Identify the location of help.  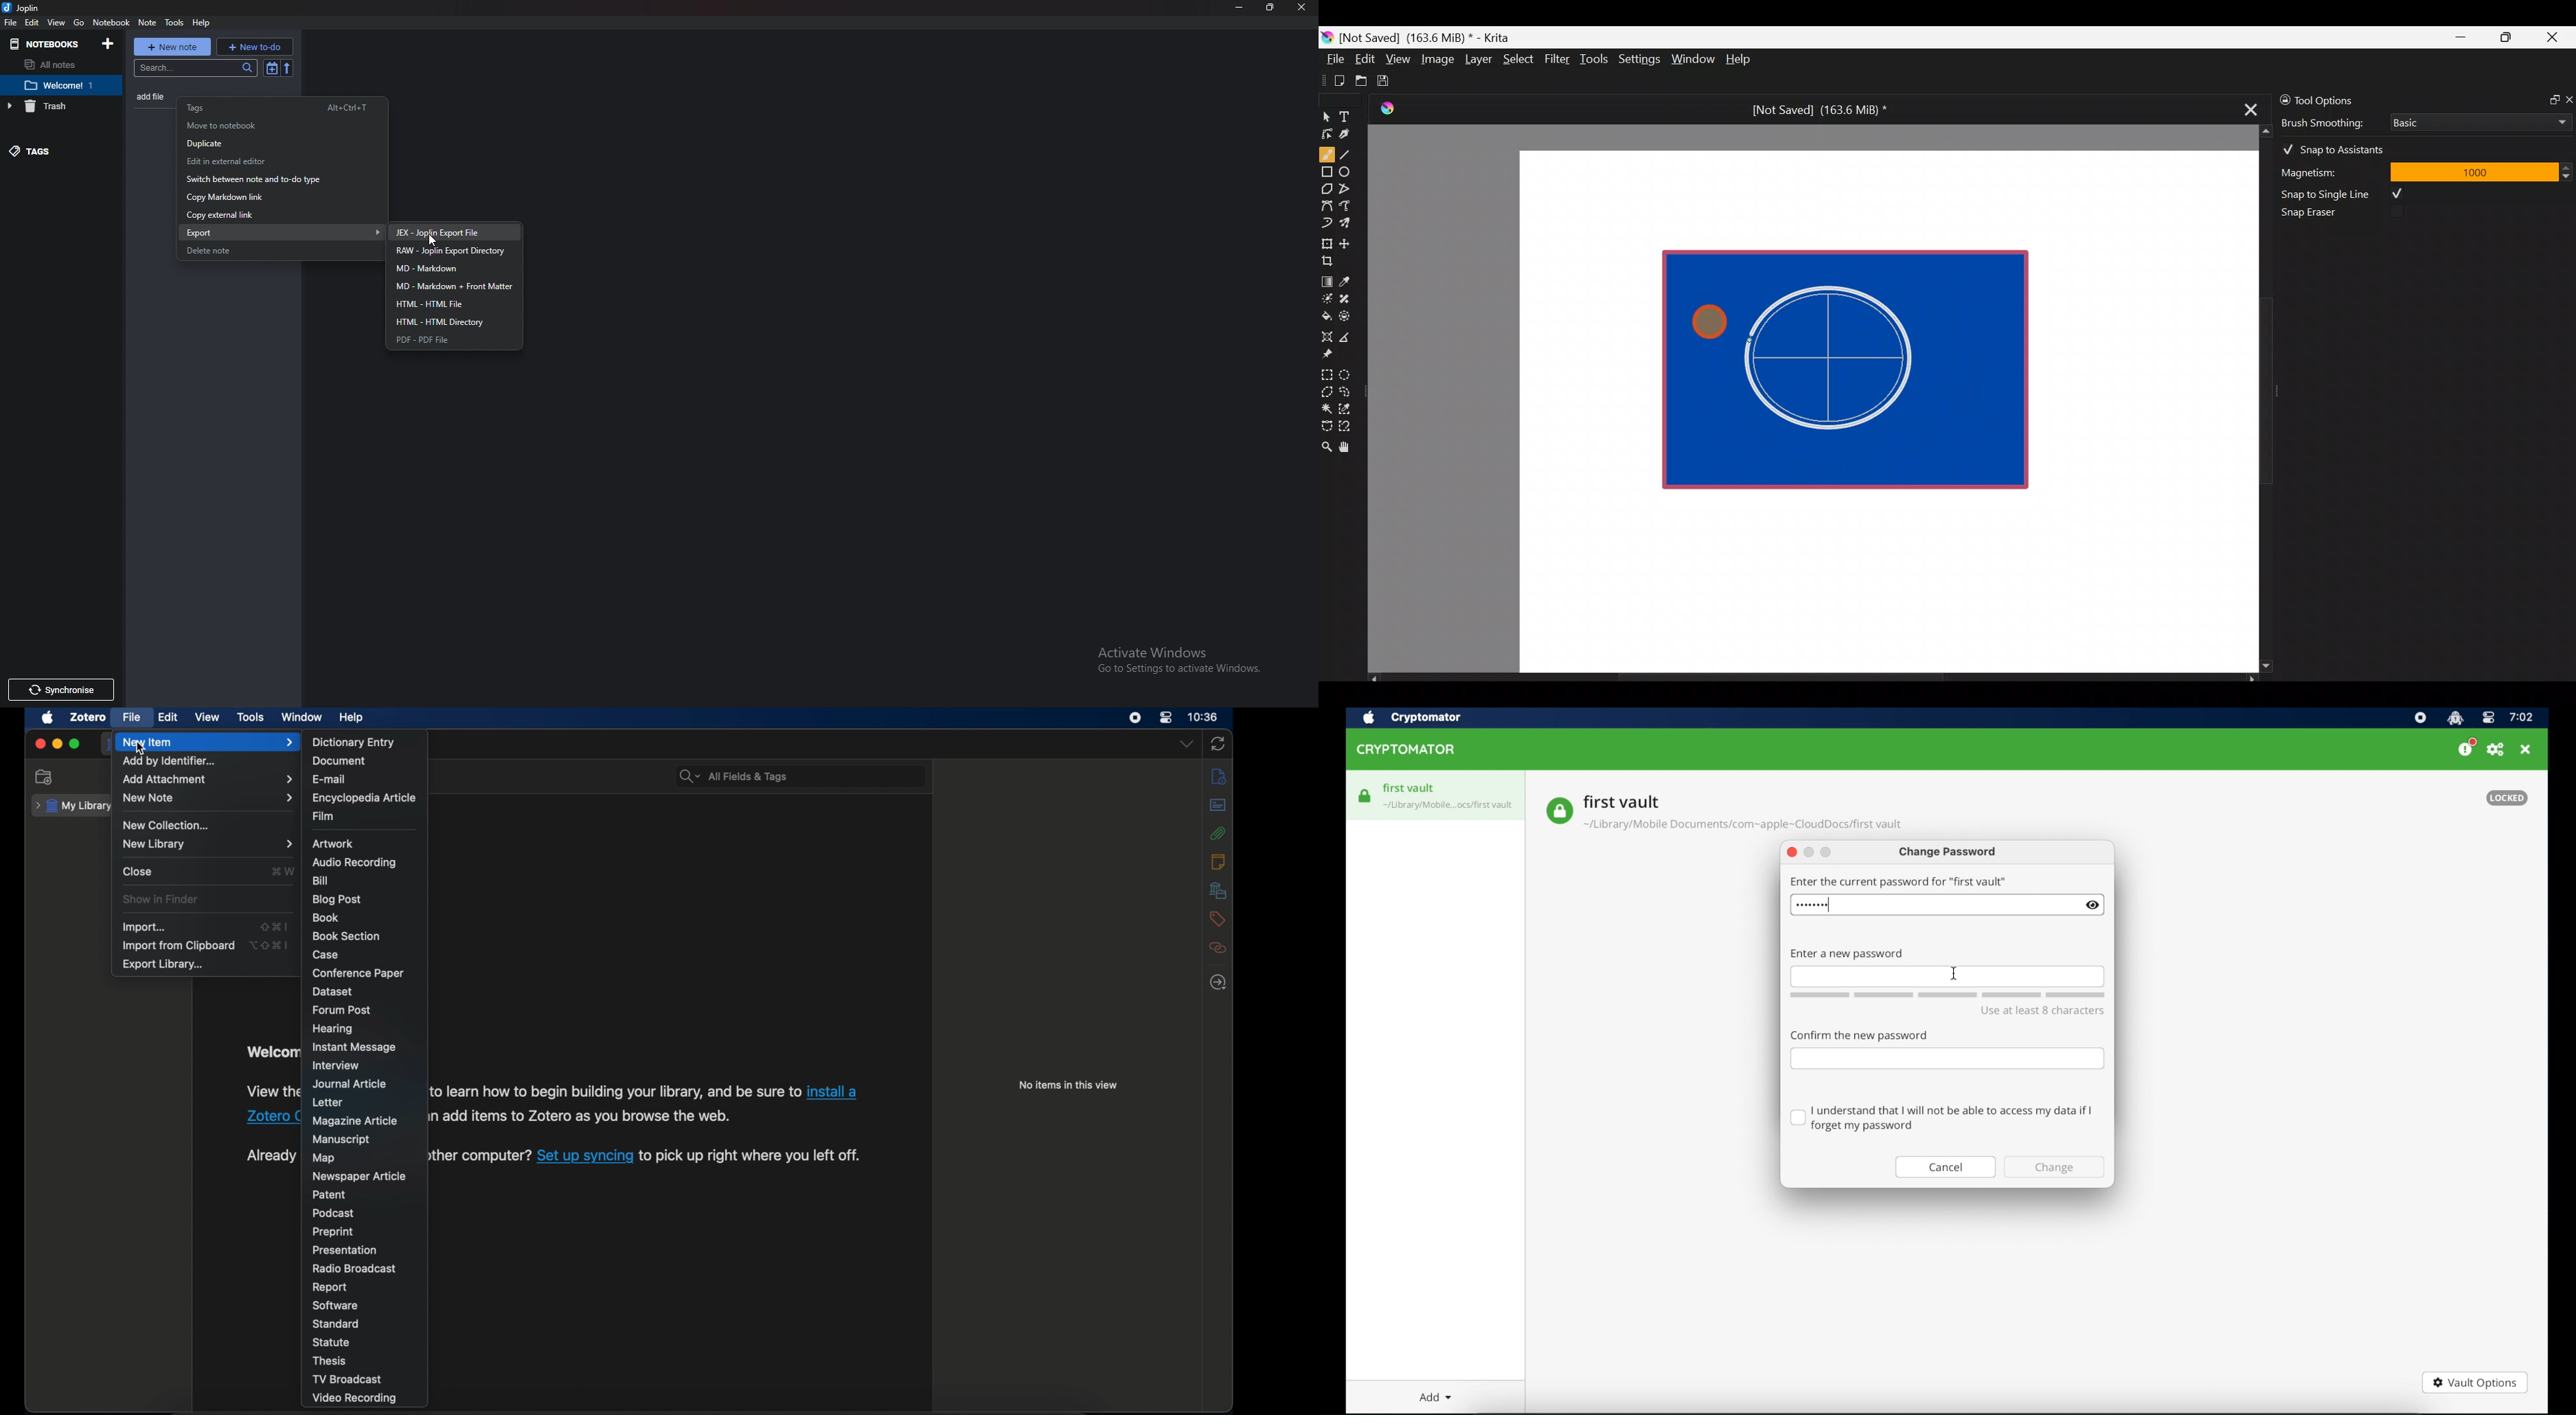
(202, 23).